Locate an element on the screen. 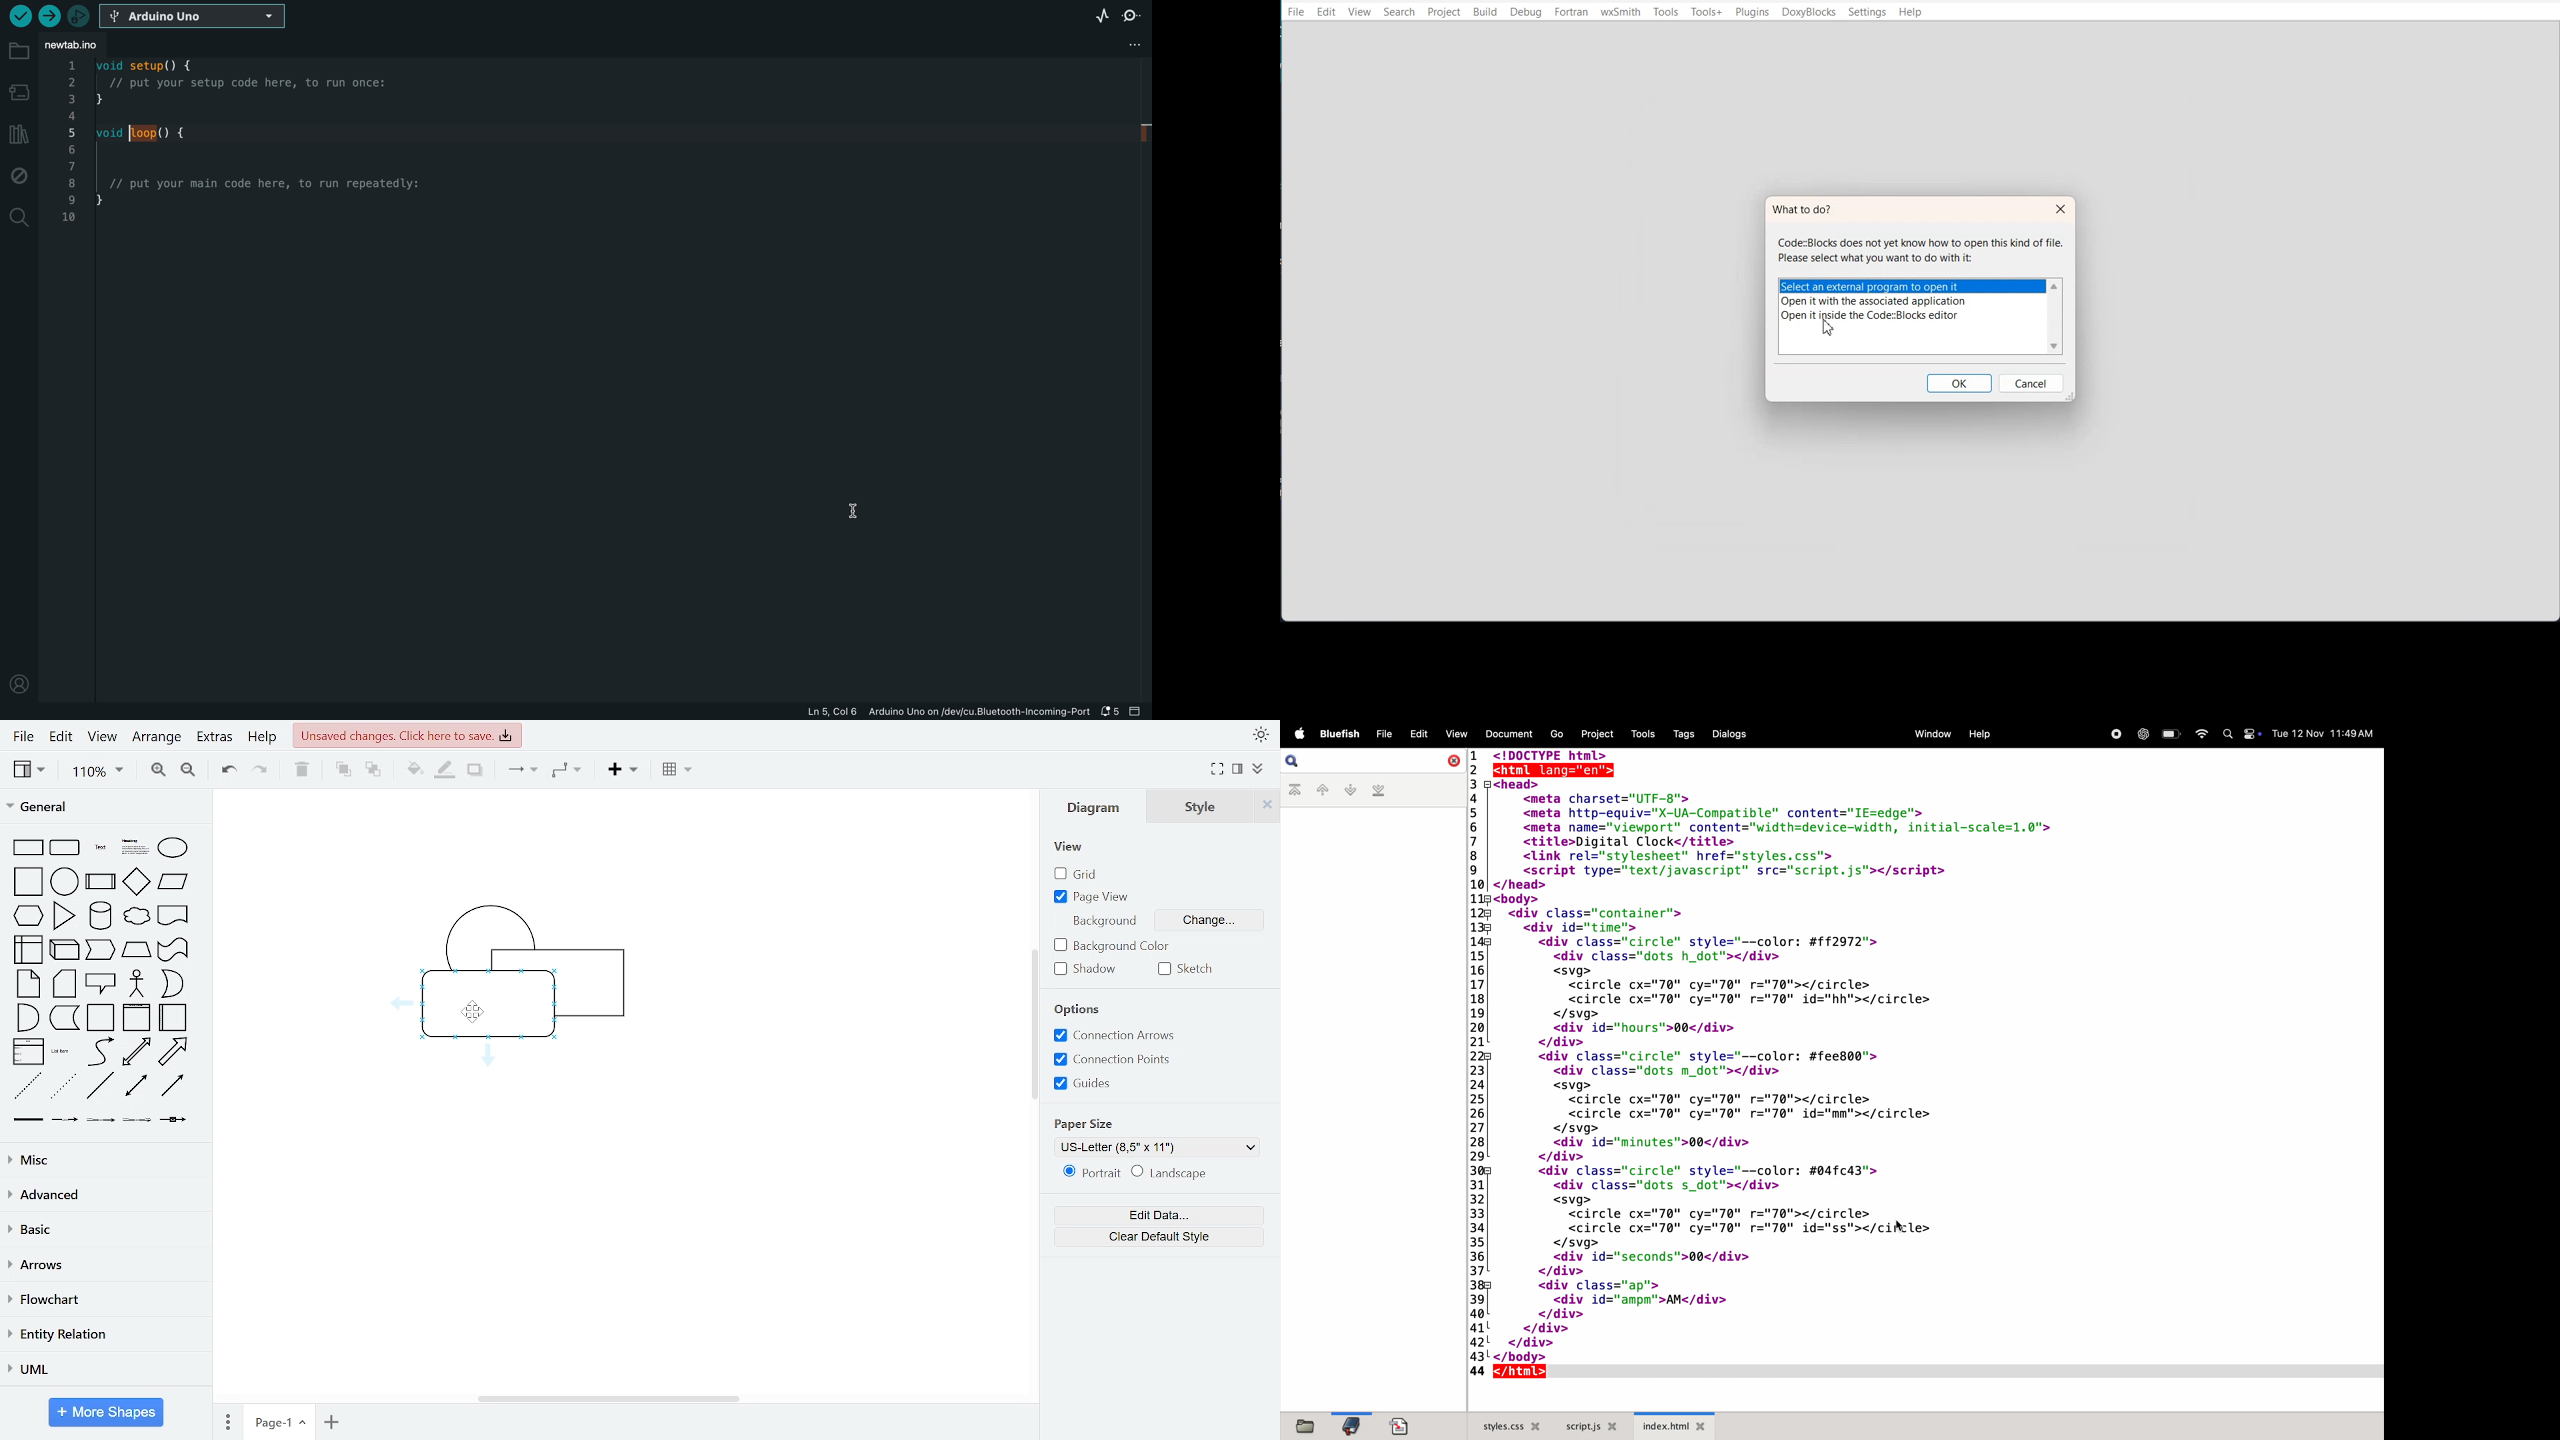 The width and height of the screenshot is (2576, 1456). view is located at coordinates (36, 772).